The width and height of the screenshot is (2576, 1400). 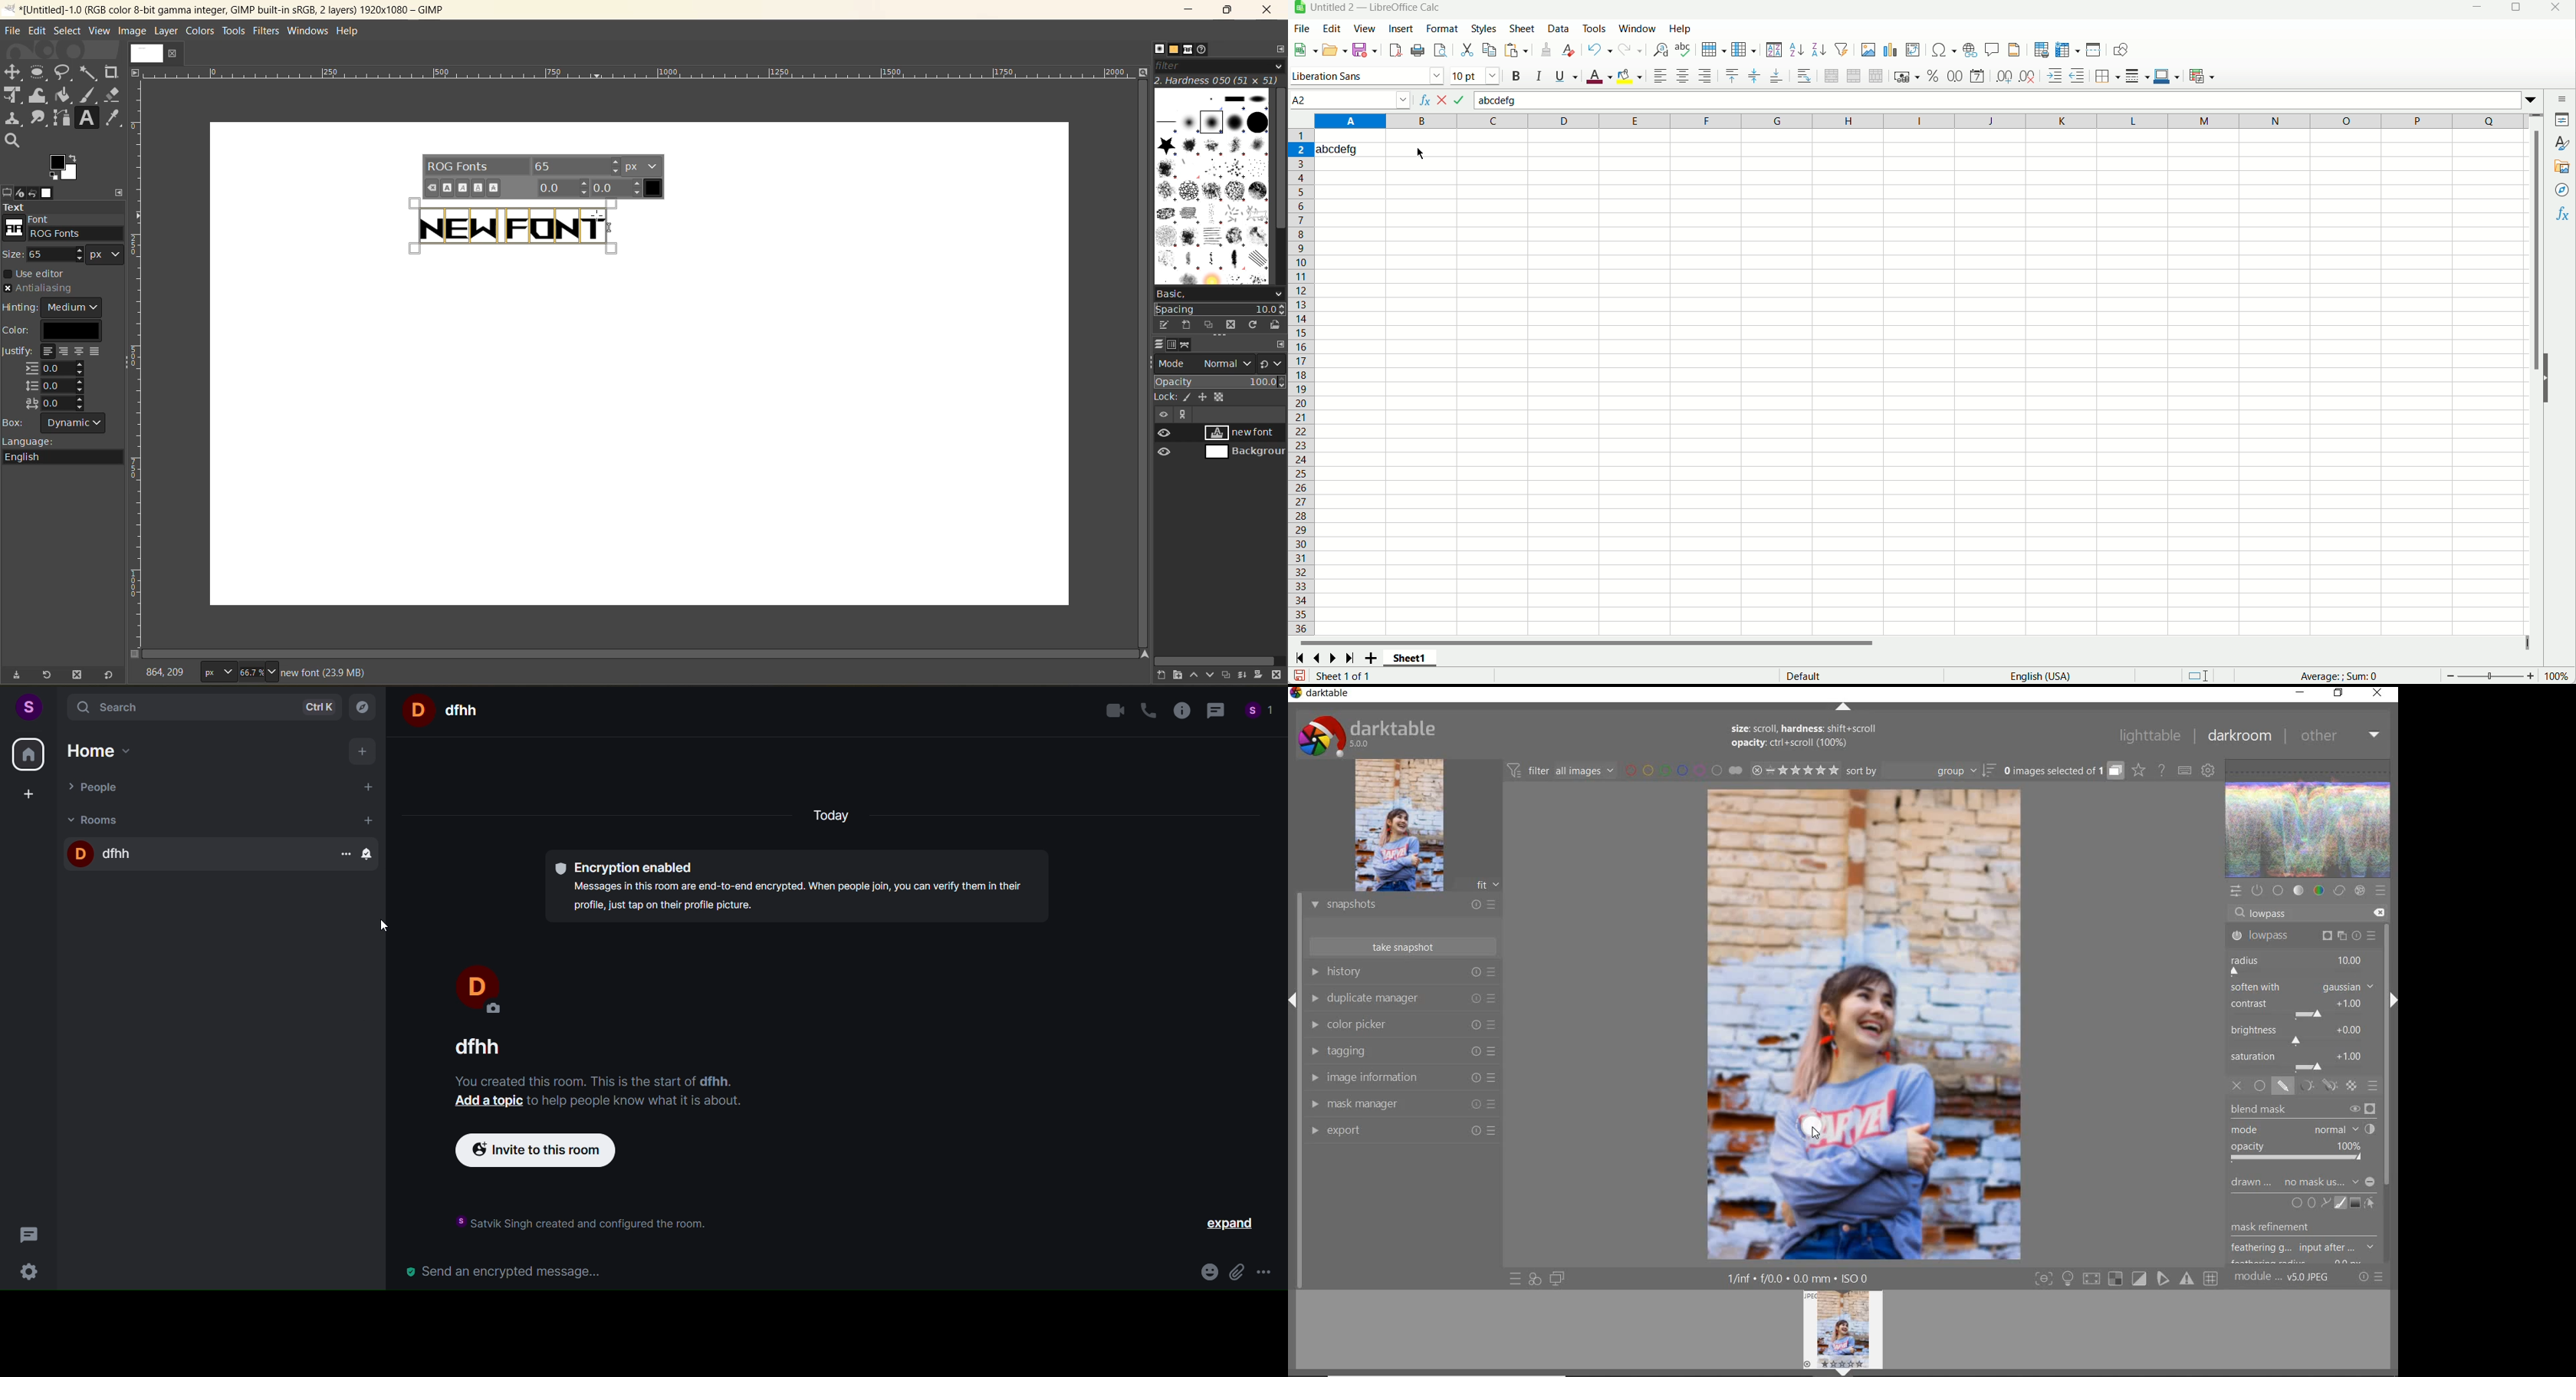 What do you see at coordinates (1854, 77) in the screenshot?
I see `merge cells` at bounding box center [1854, 77].